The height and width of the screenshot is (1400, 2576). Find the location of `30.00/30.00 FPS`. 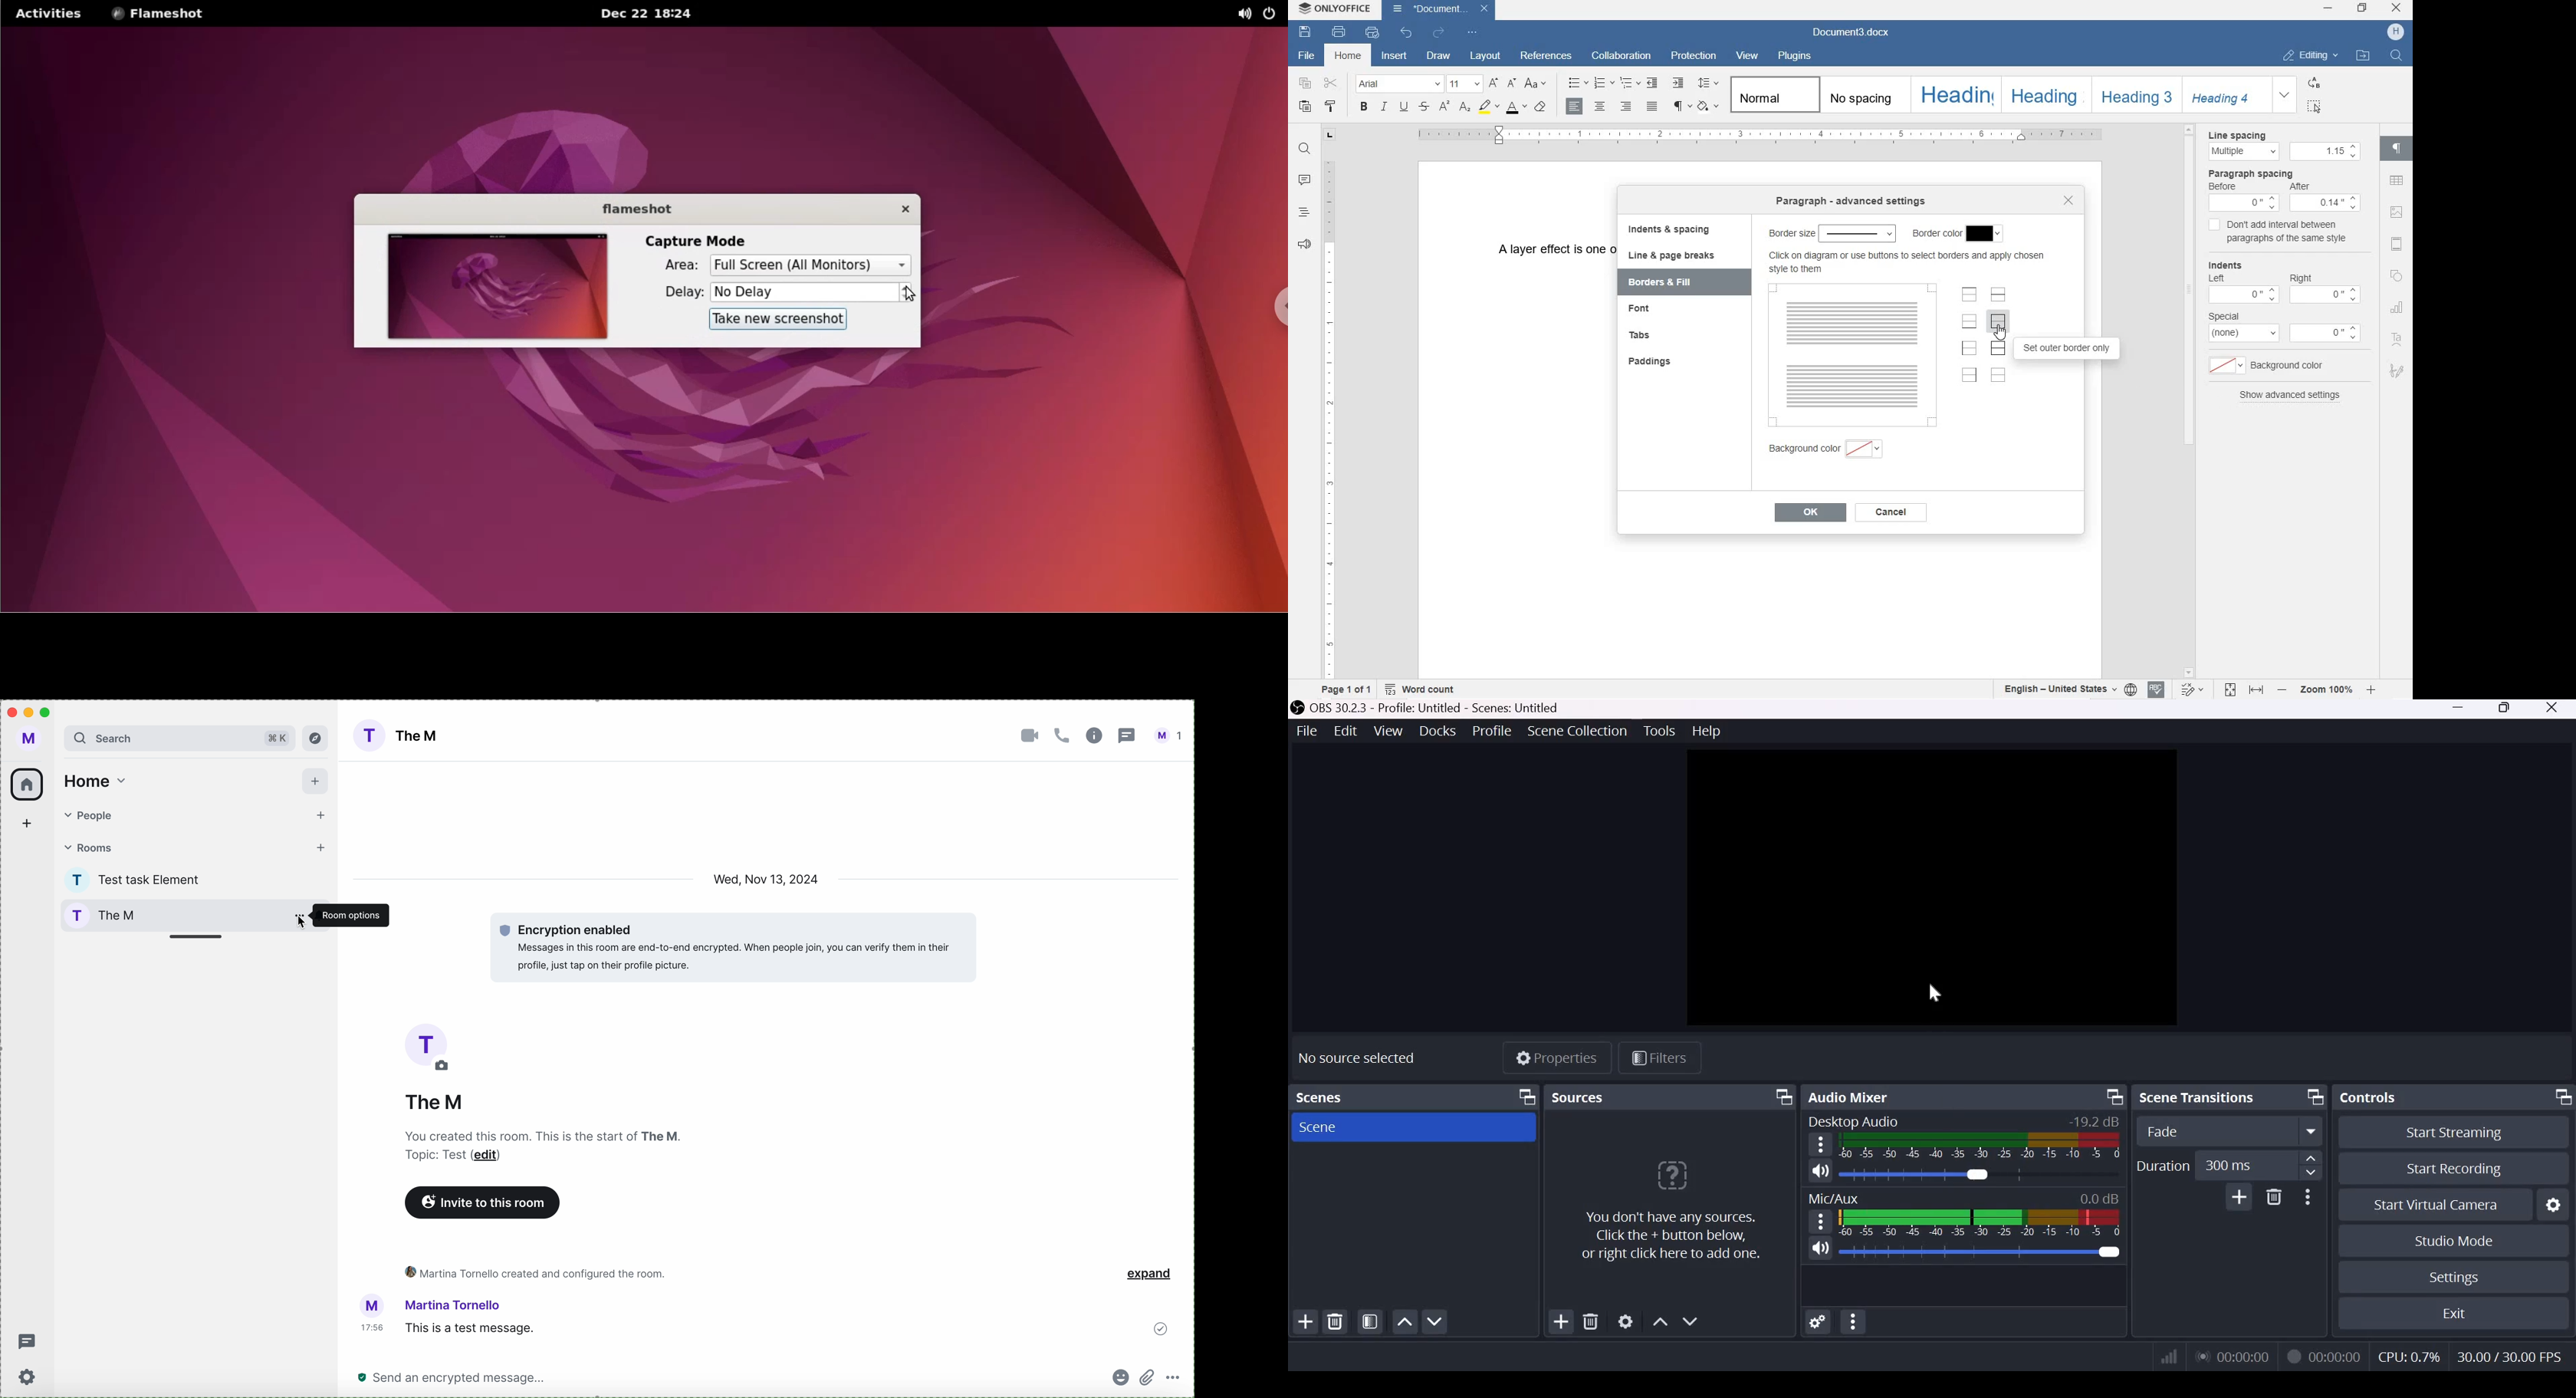

30.00/30.00 FPS is located at coordinates (2510, 1357).